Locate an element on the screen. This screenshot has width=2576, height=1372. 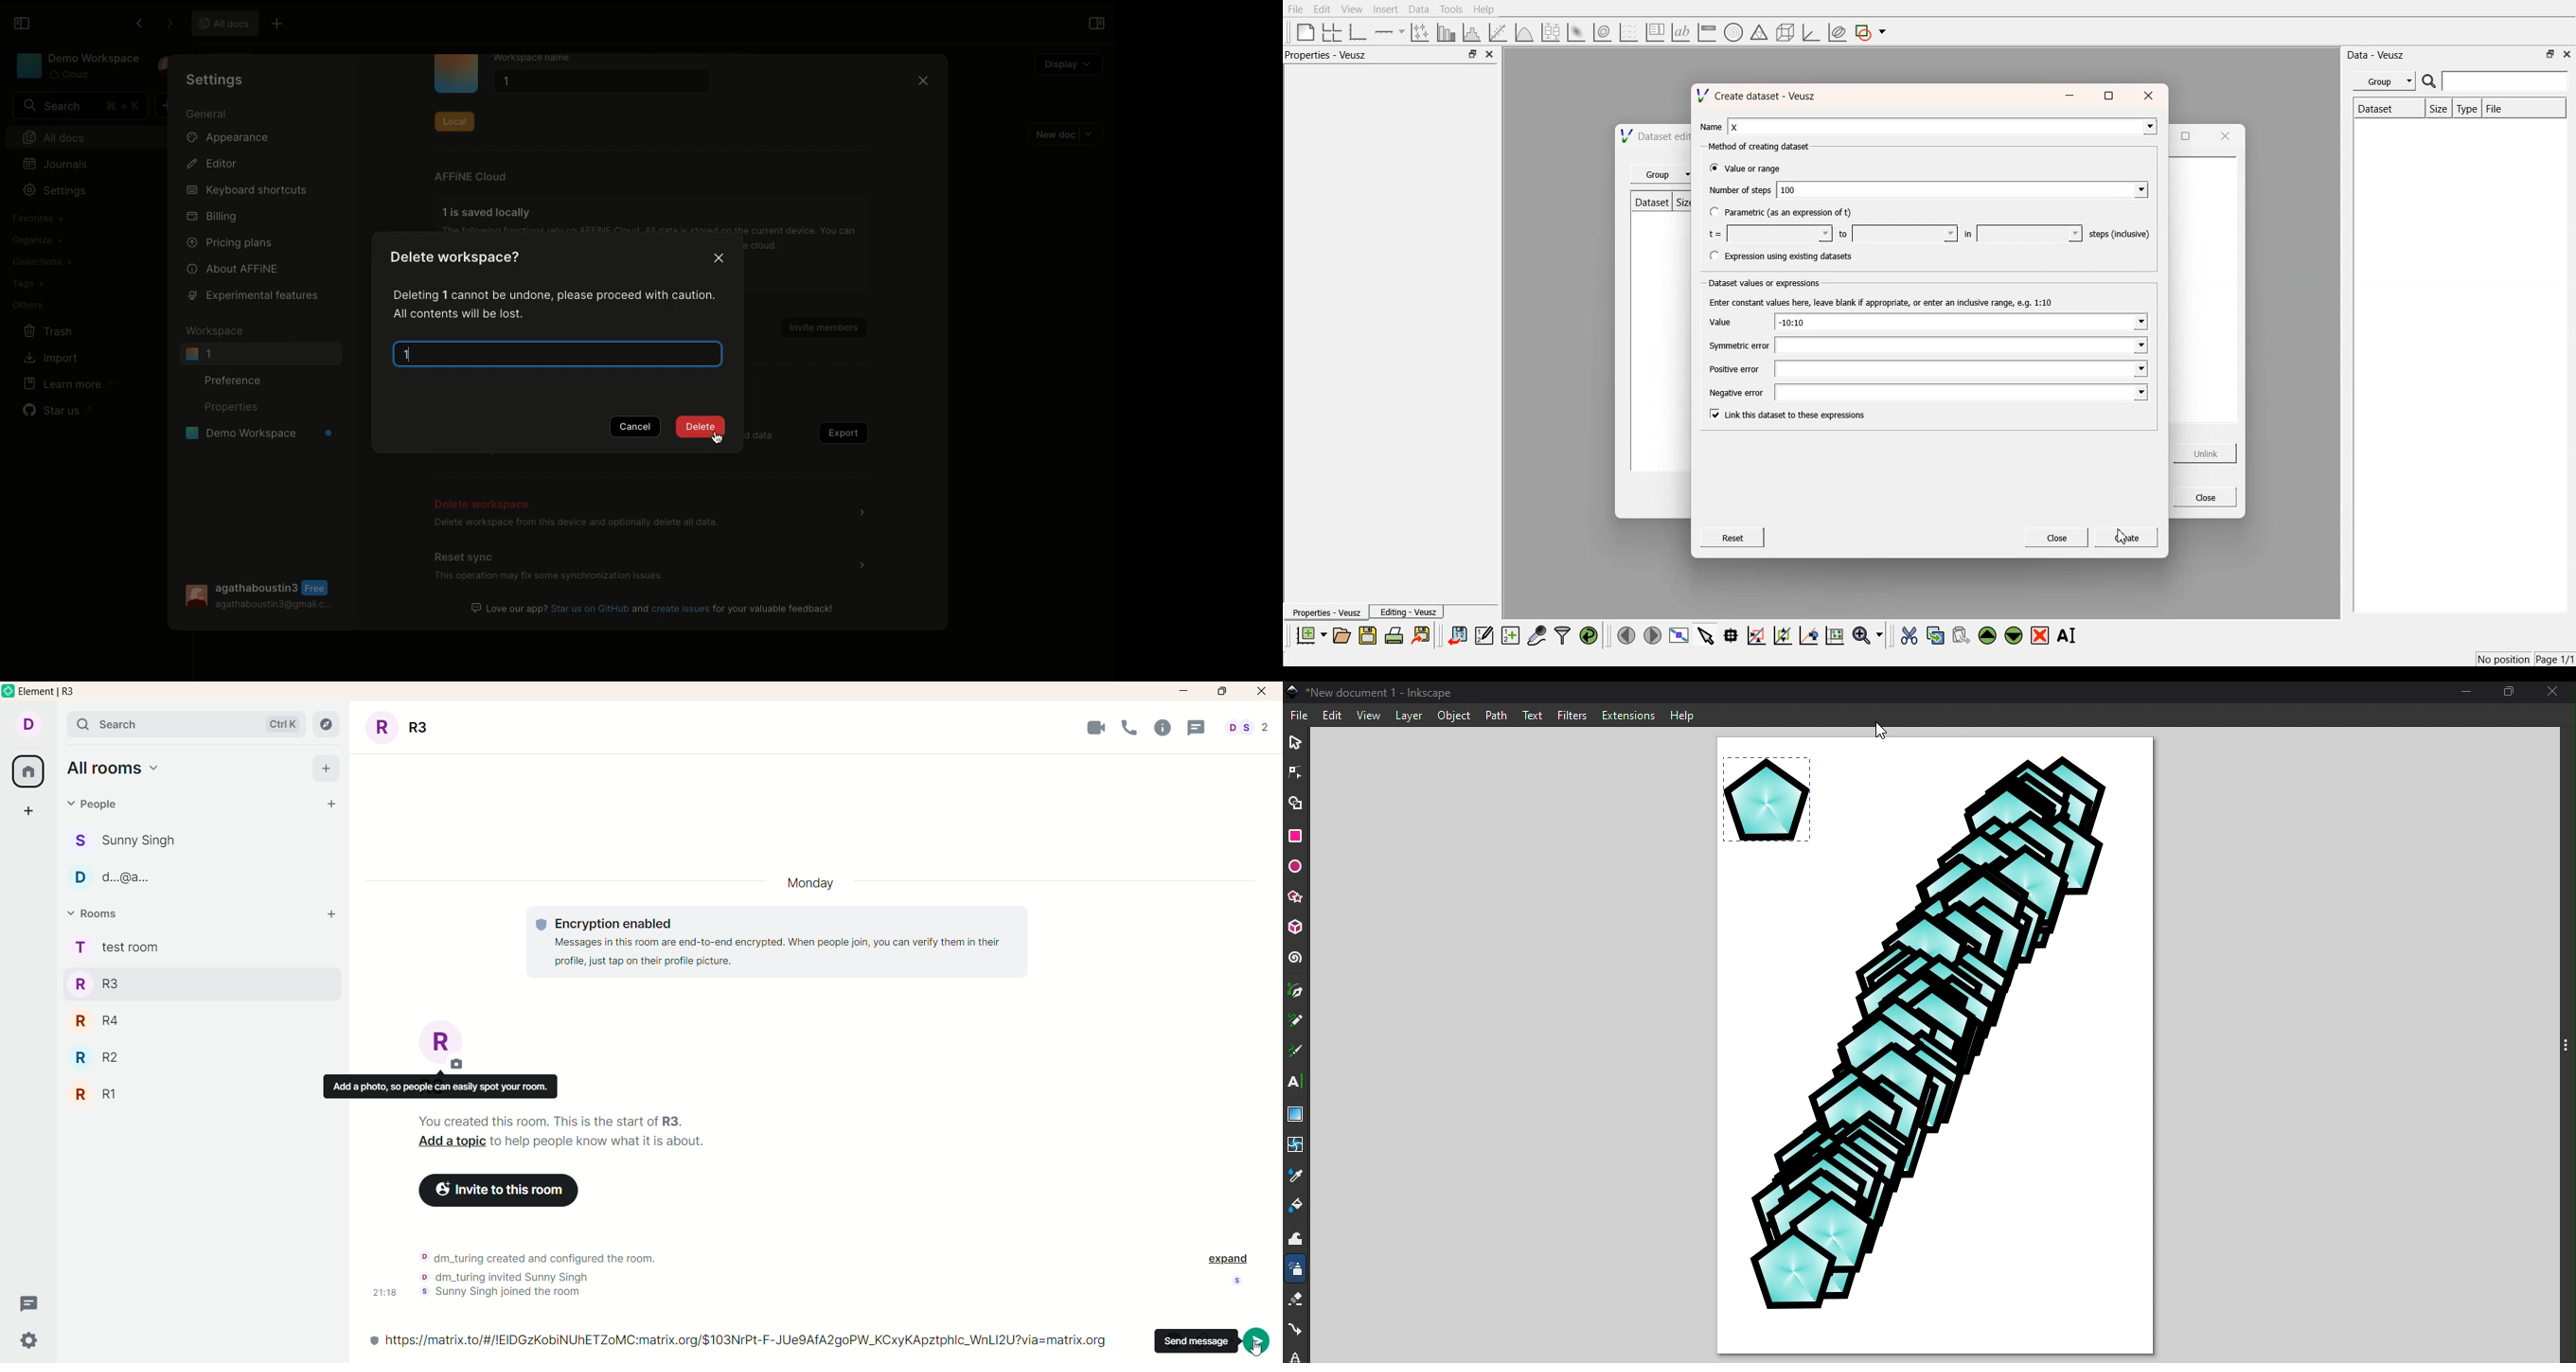
All docs is located at coordinates (91, 136).